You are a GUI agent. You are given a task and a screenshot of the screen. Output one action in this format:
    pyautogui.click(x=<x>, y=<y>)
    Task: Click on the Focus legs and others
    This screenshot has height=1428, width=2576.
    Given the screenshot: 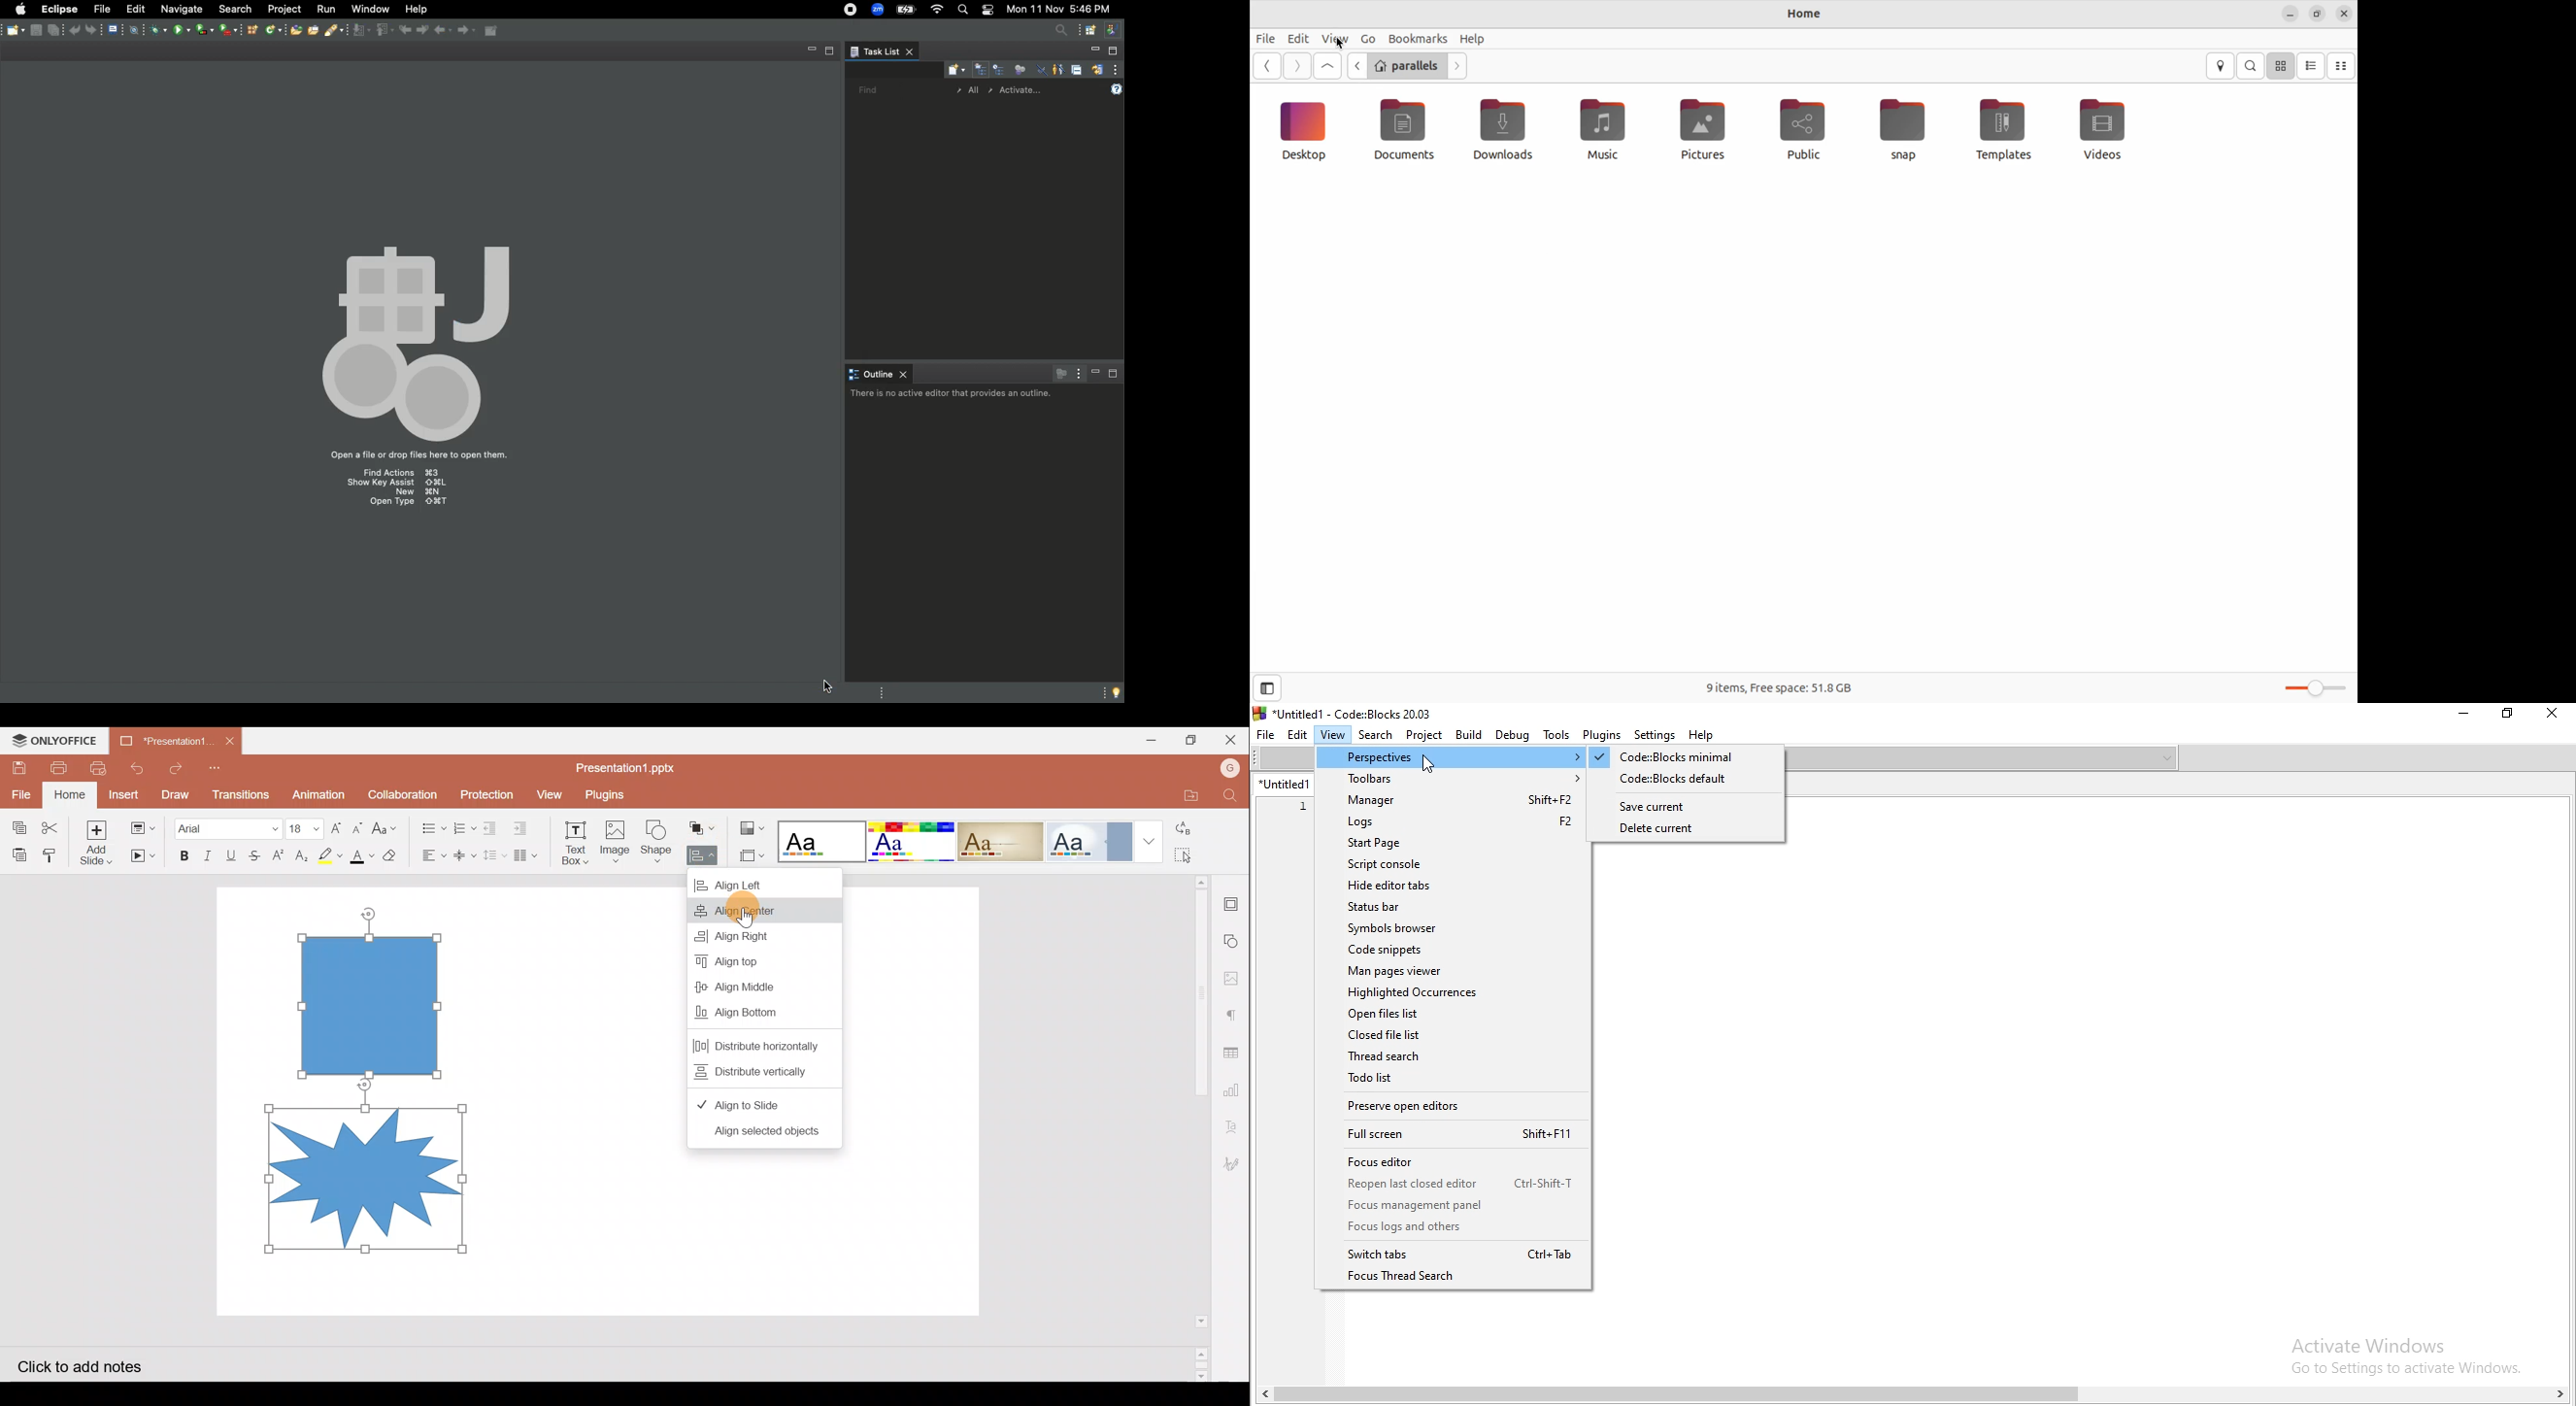 What is the action you would take?
    pyautogui.click(x=1455, y=1228)
    